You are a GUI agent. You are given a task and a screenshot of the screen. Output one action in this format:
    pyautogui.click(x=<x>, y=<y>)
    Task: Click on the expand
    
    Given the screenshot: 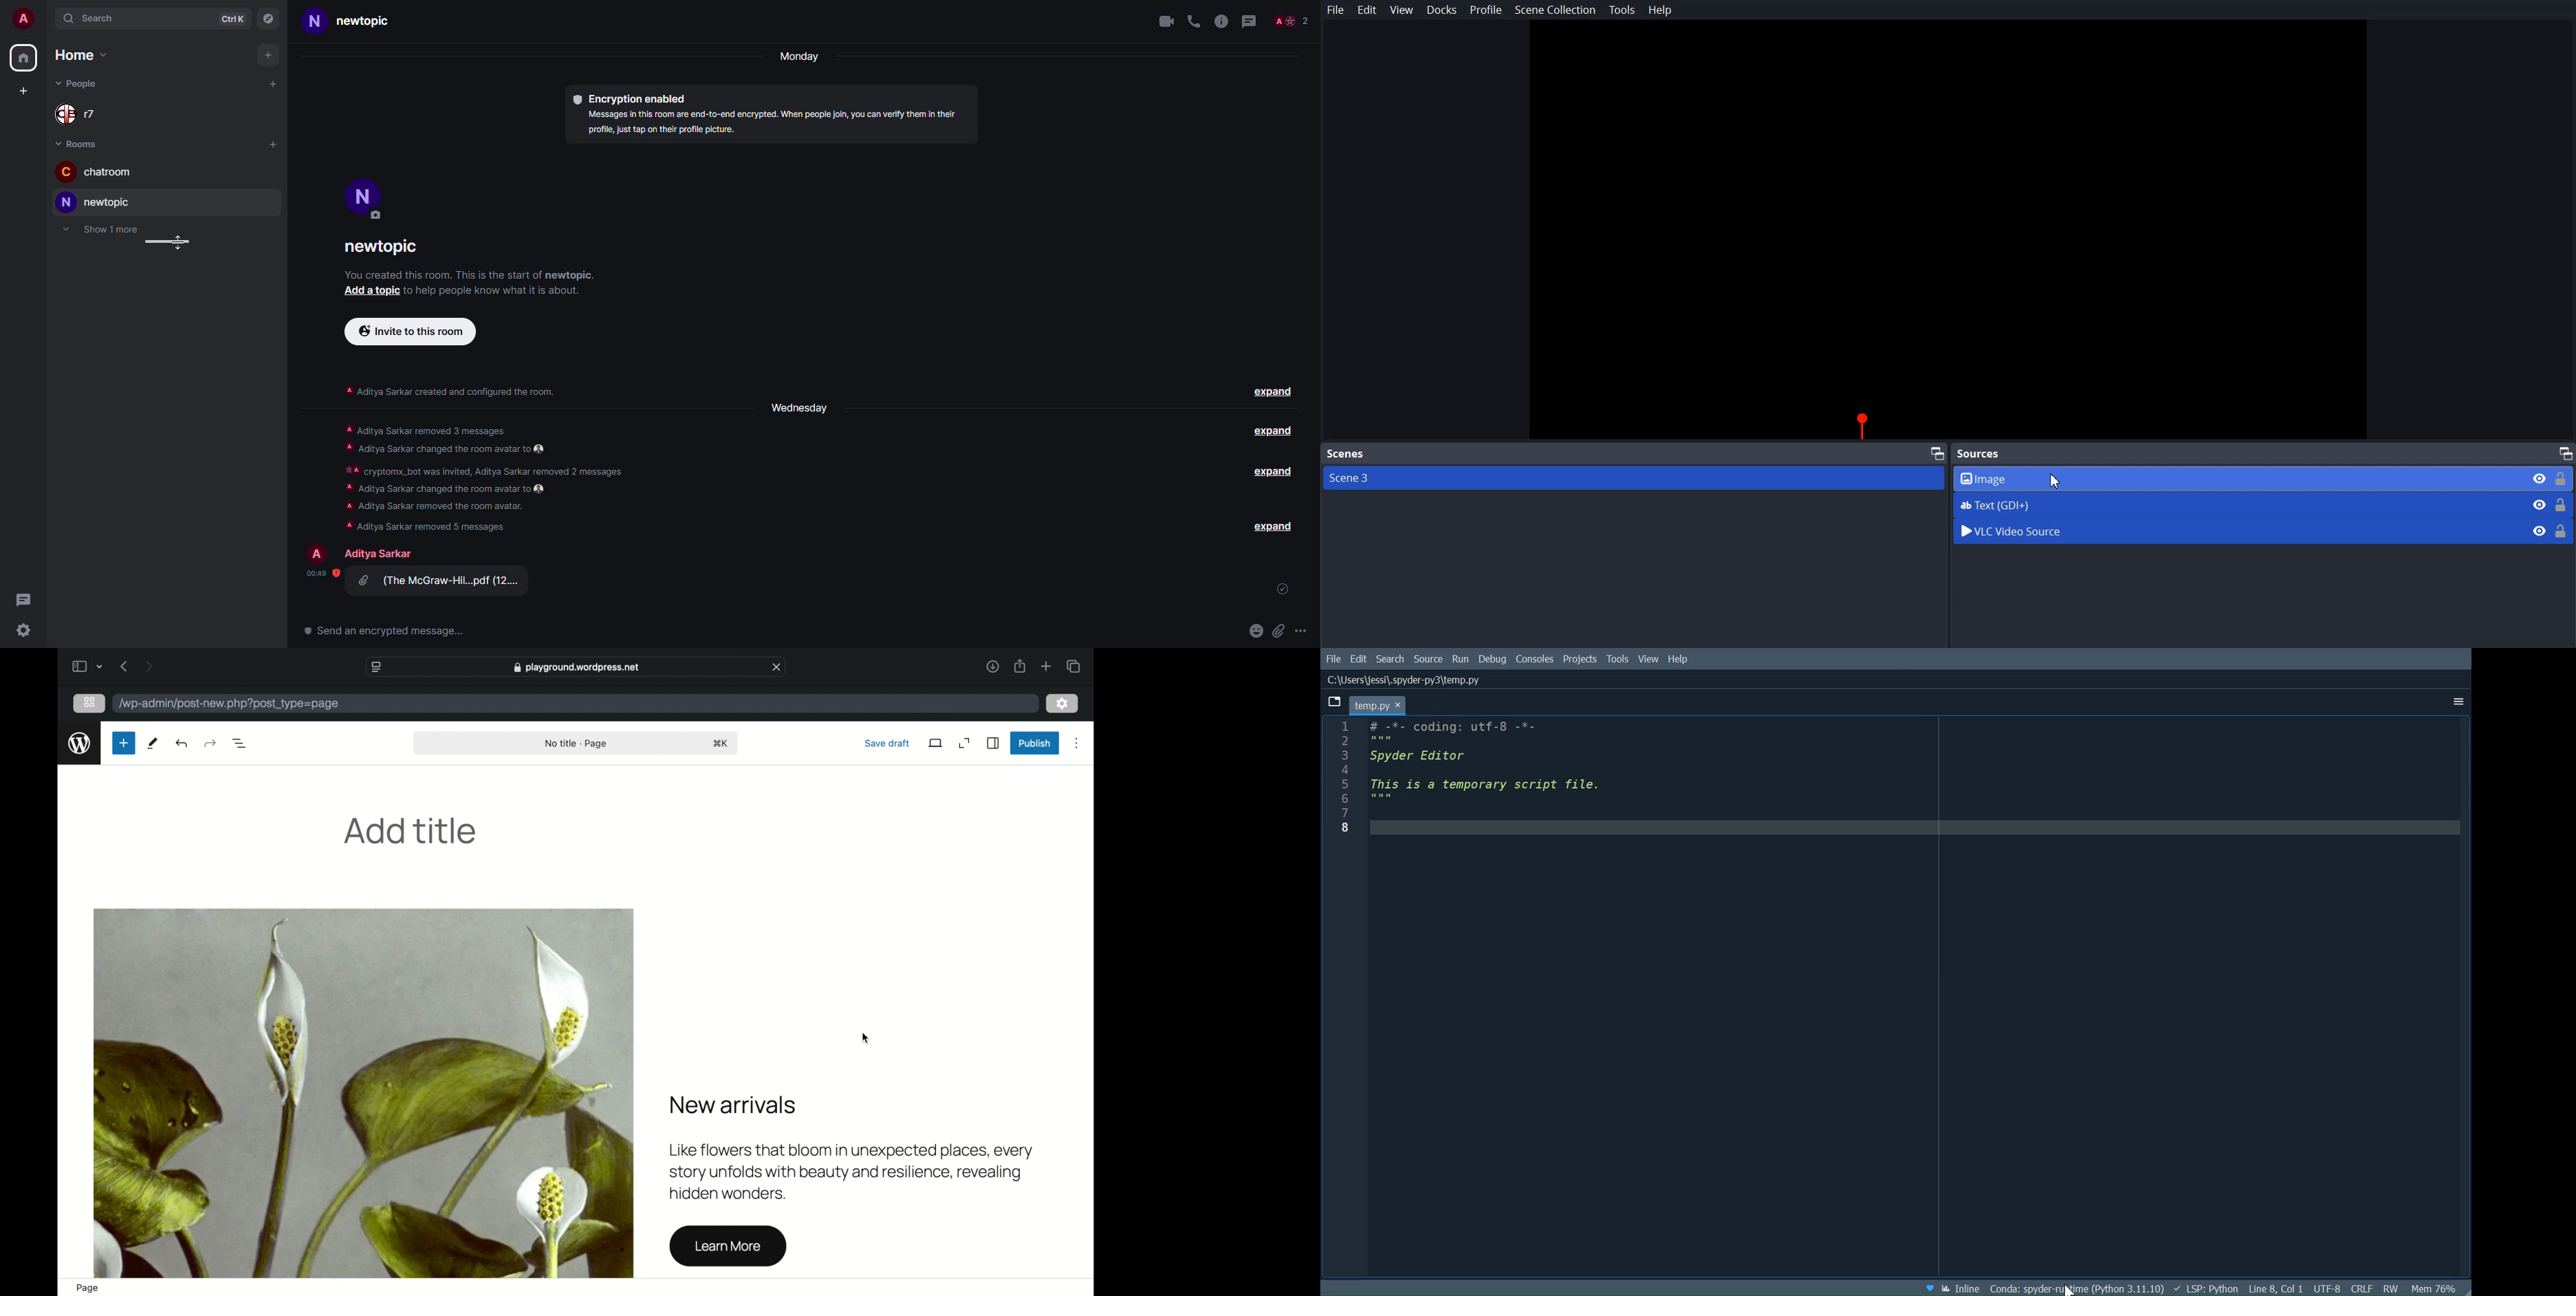 What is the action you would take?
    pyautogui.click(x=965, y=743)
    